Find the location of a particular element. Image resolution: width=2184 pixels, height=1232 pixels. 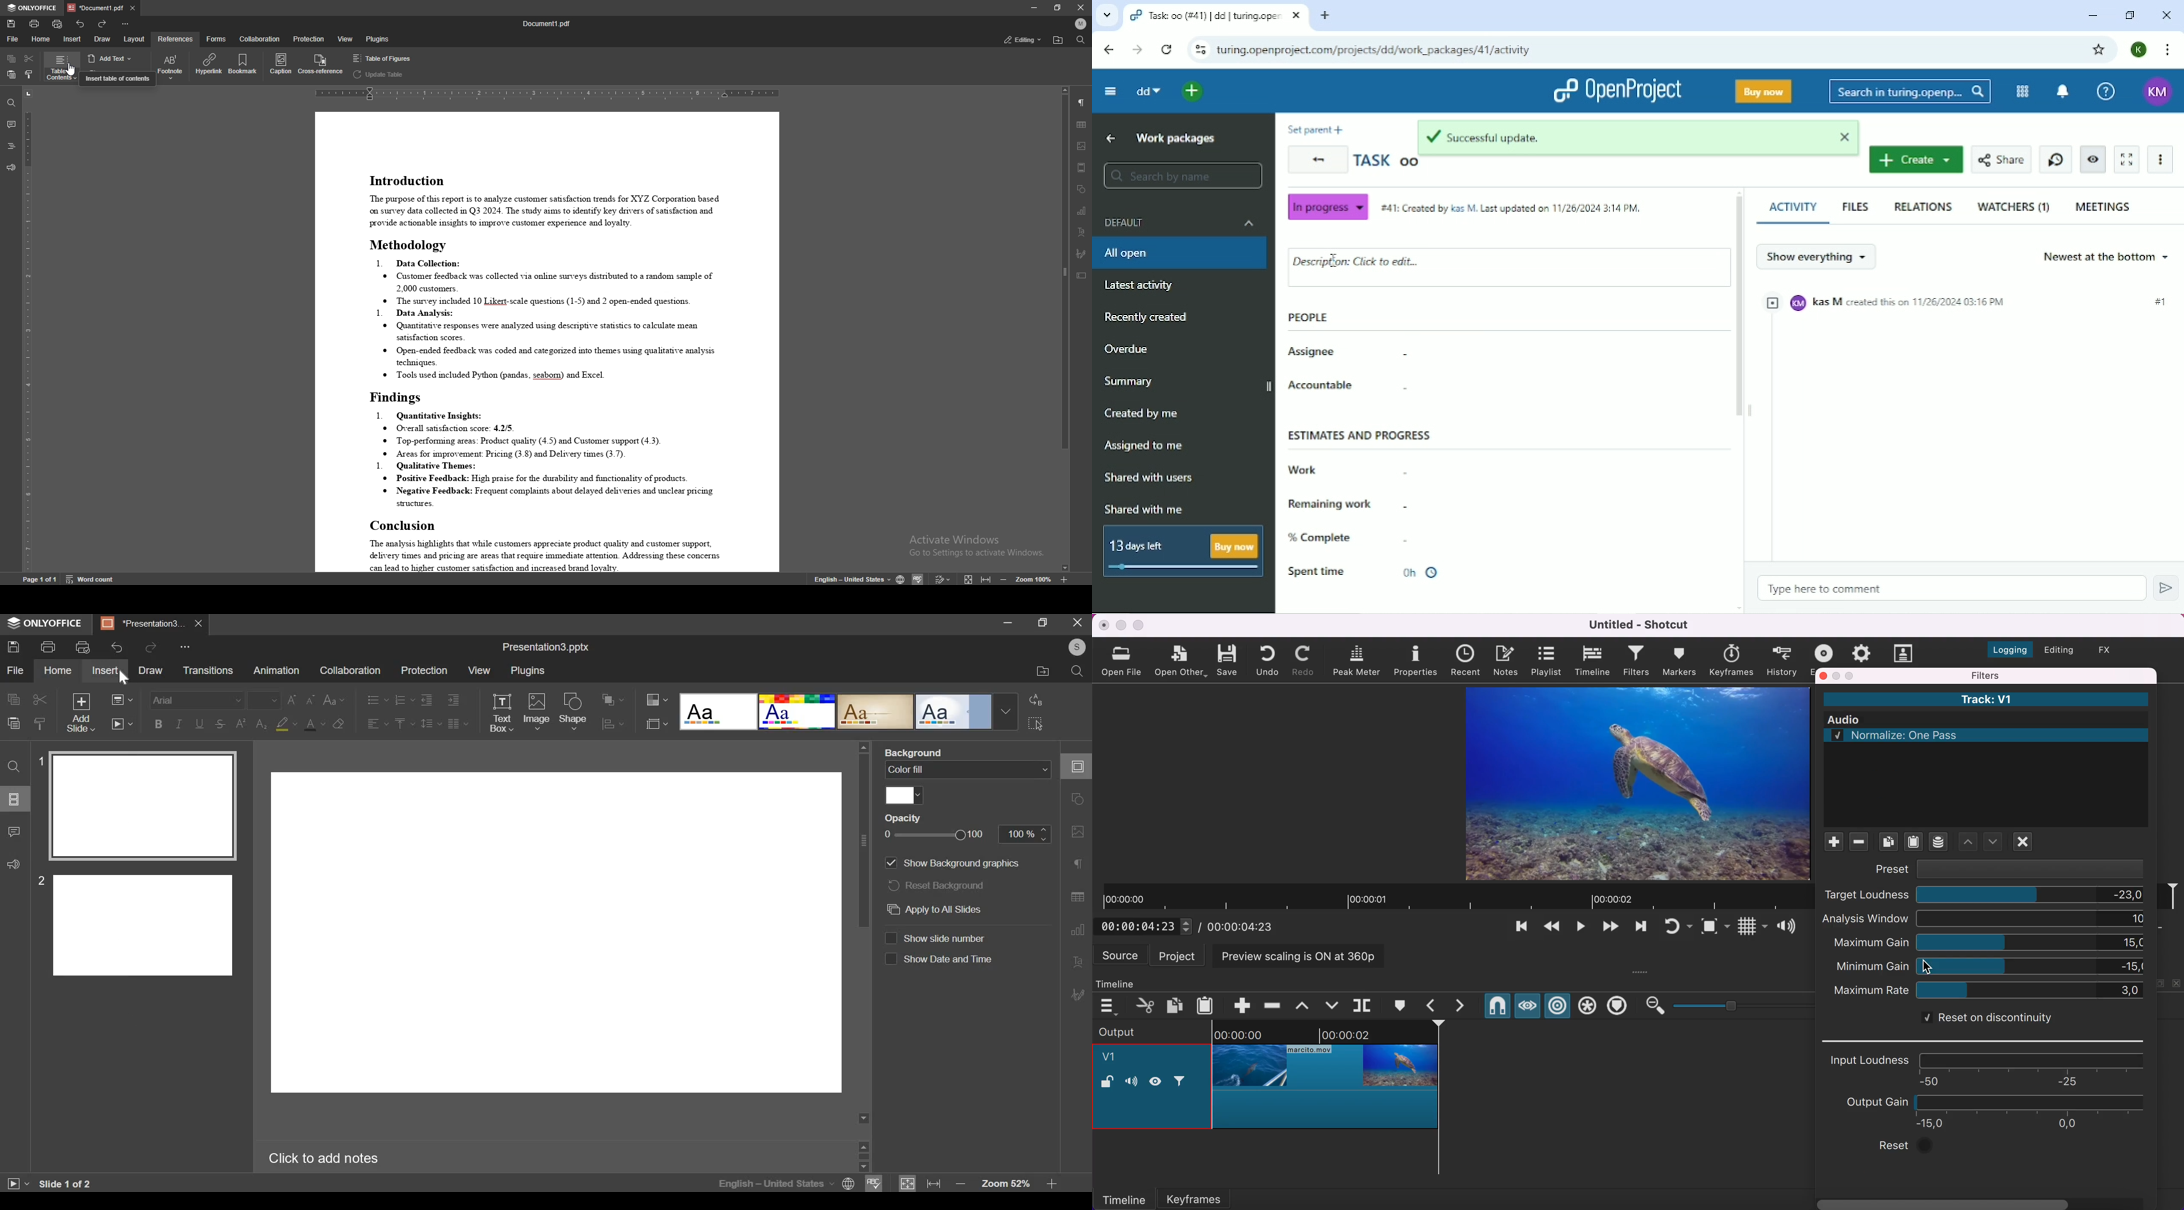

shape is located at coordinates (574, 712).